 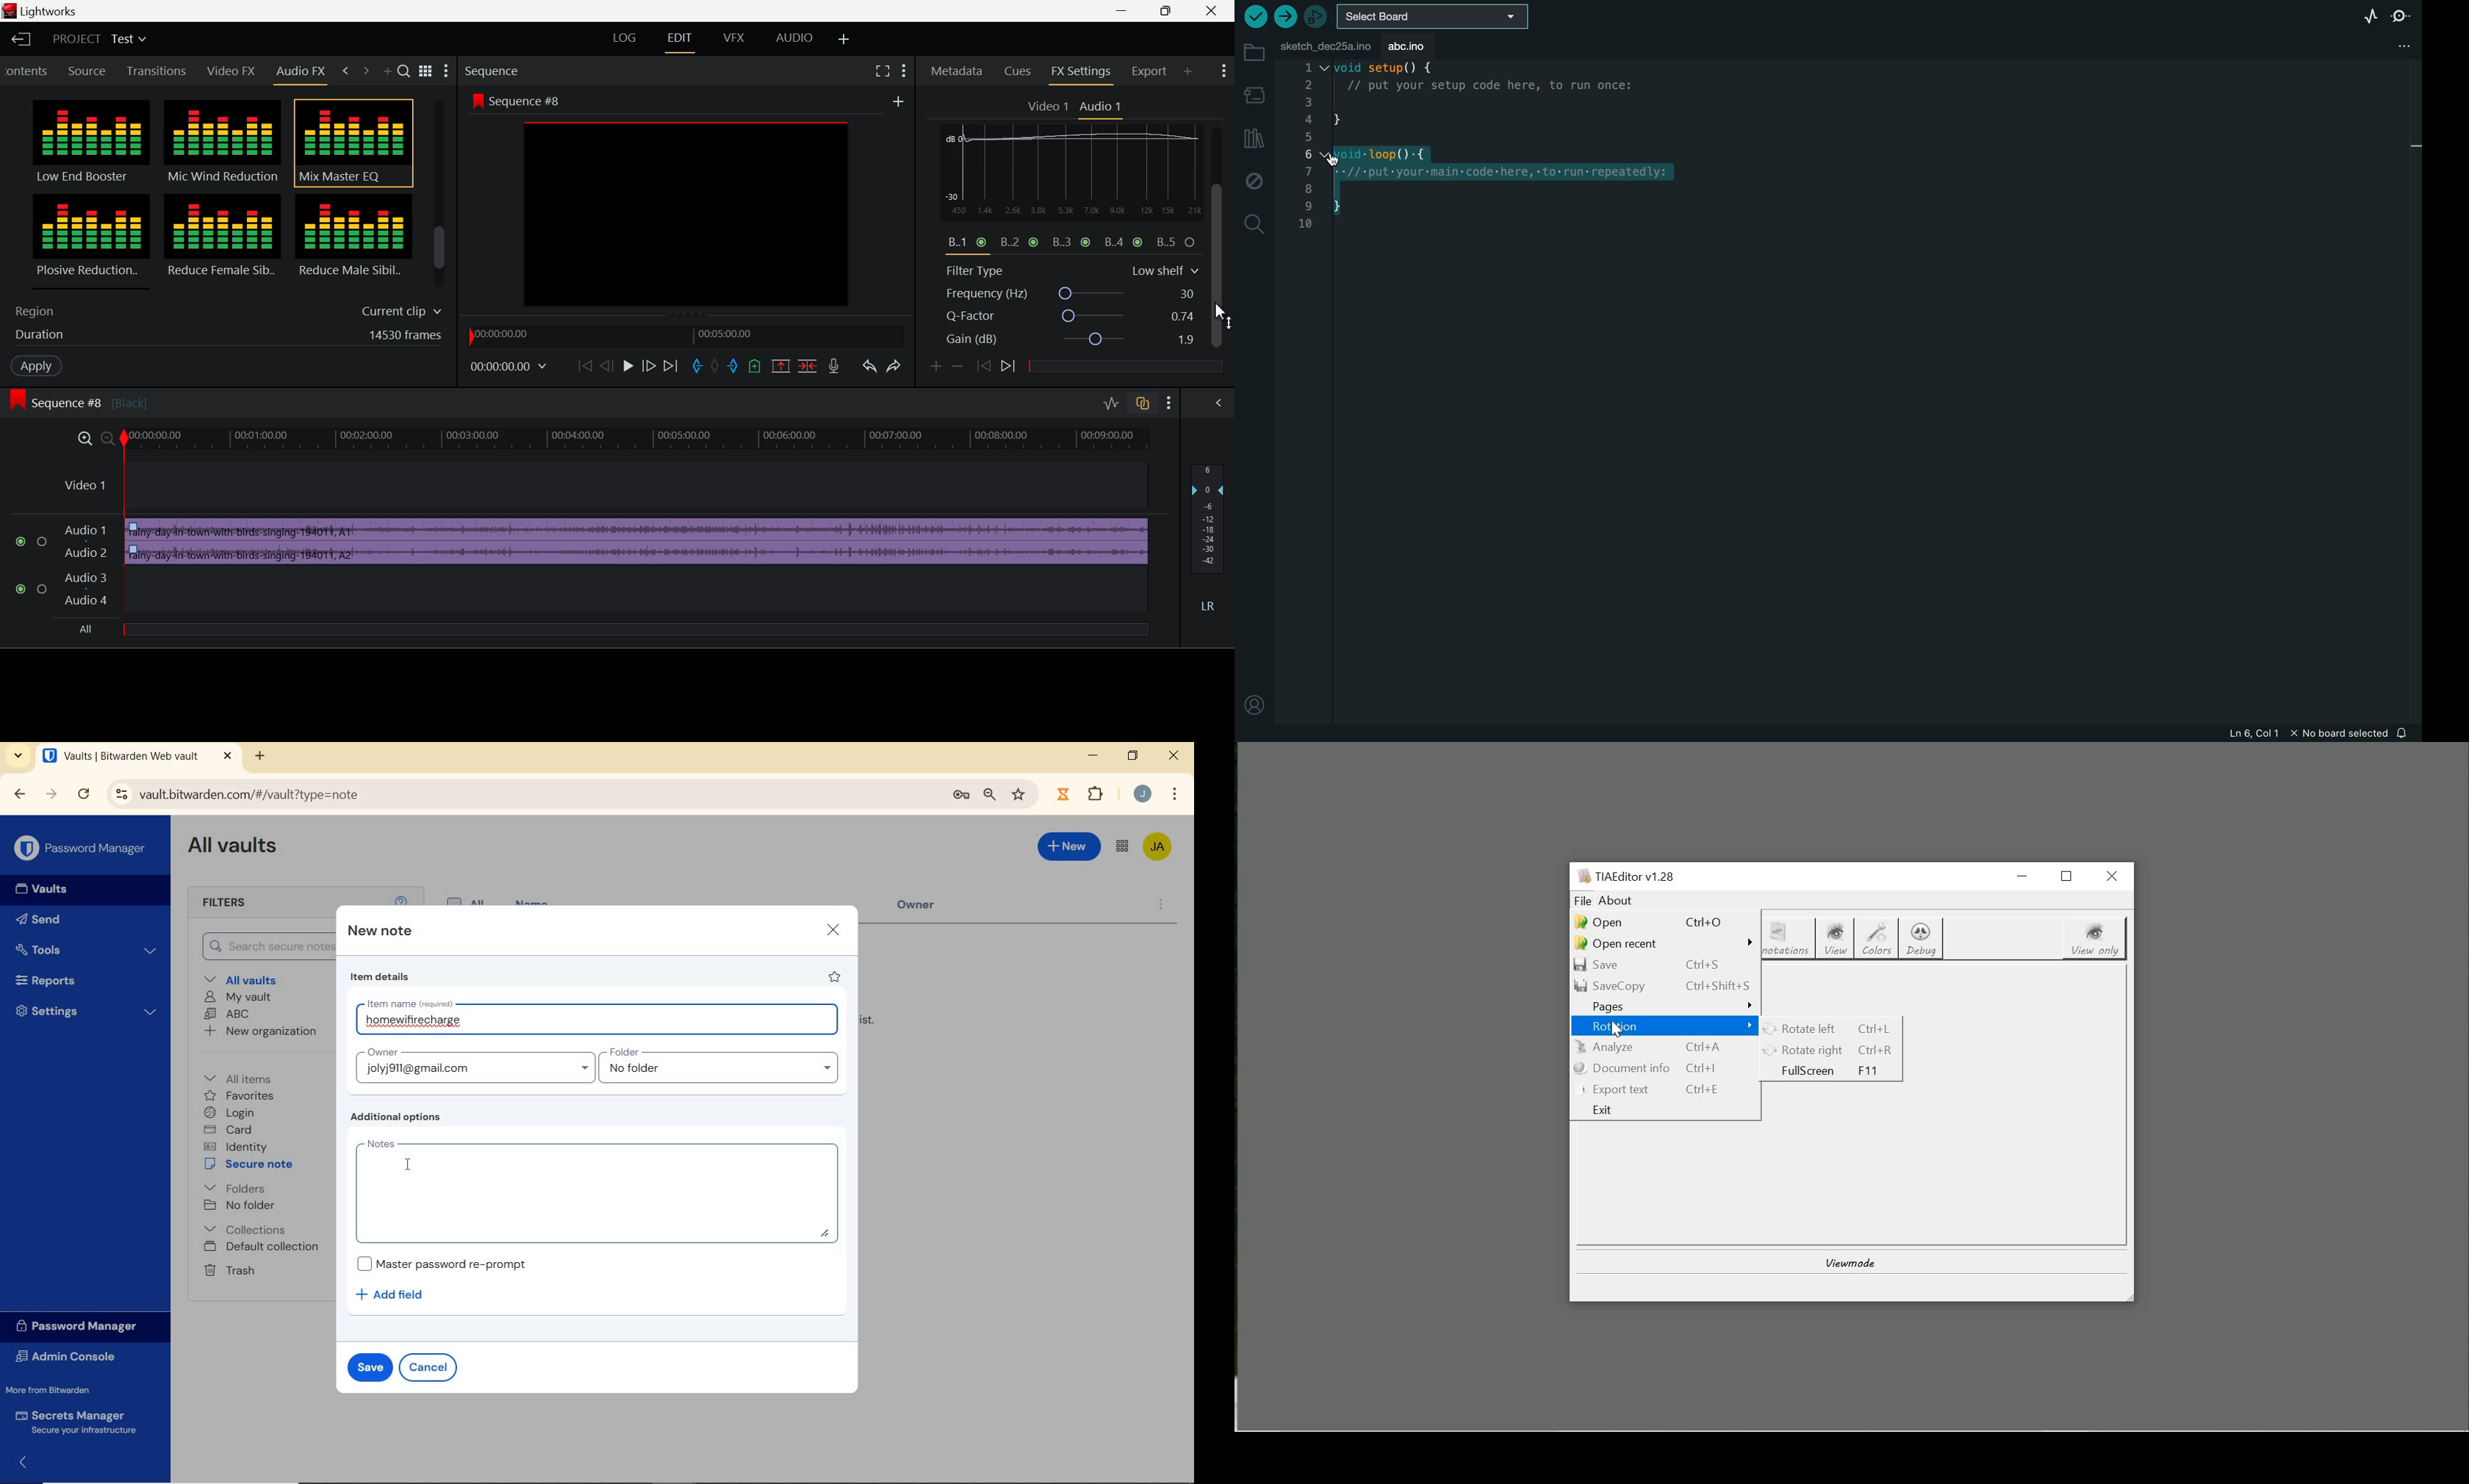 What do you see at coordinates (1061, 795) in the screenshot?
I see `extensions` at bounding box center [1061, 795].